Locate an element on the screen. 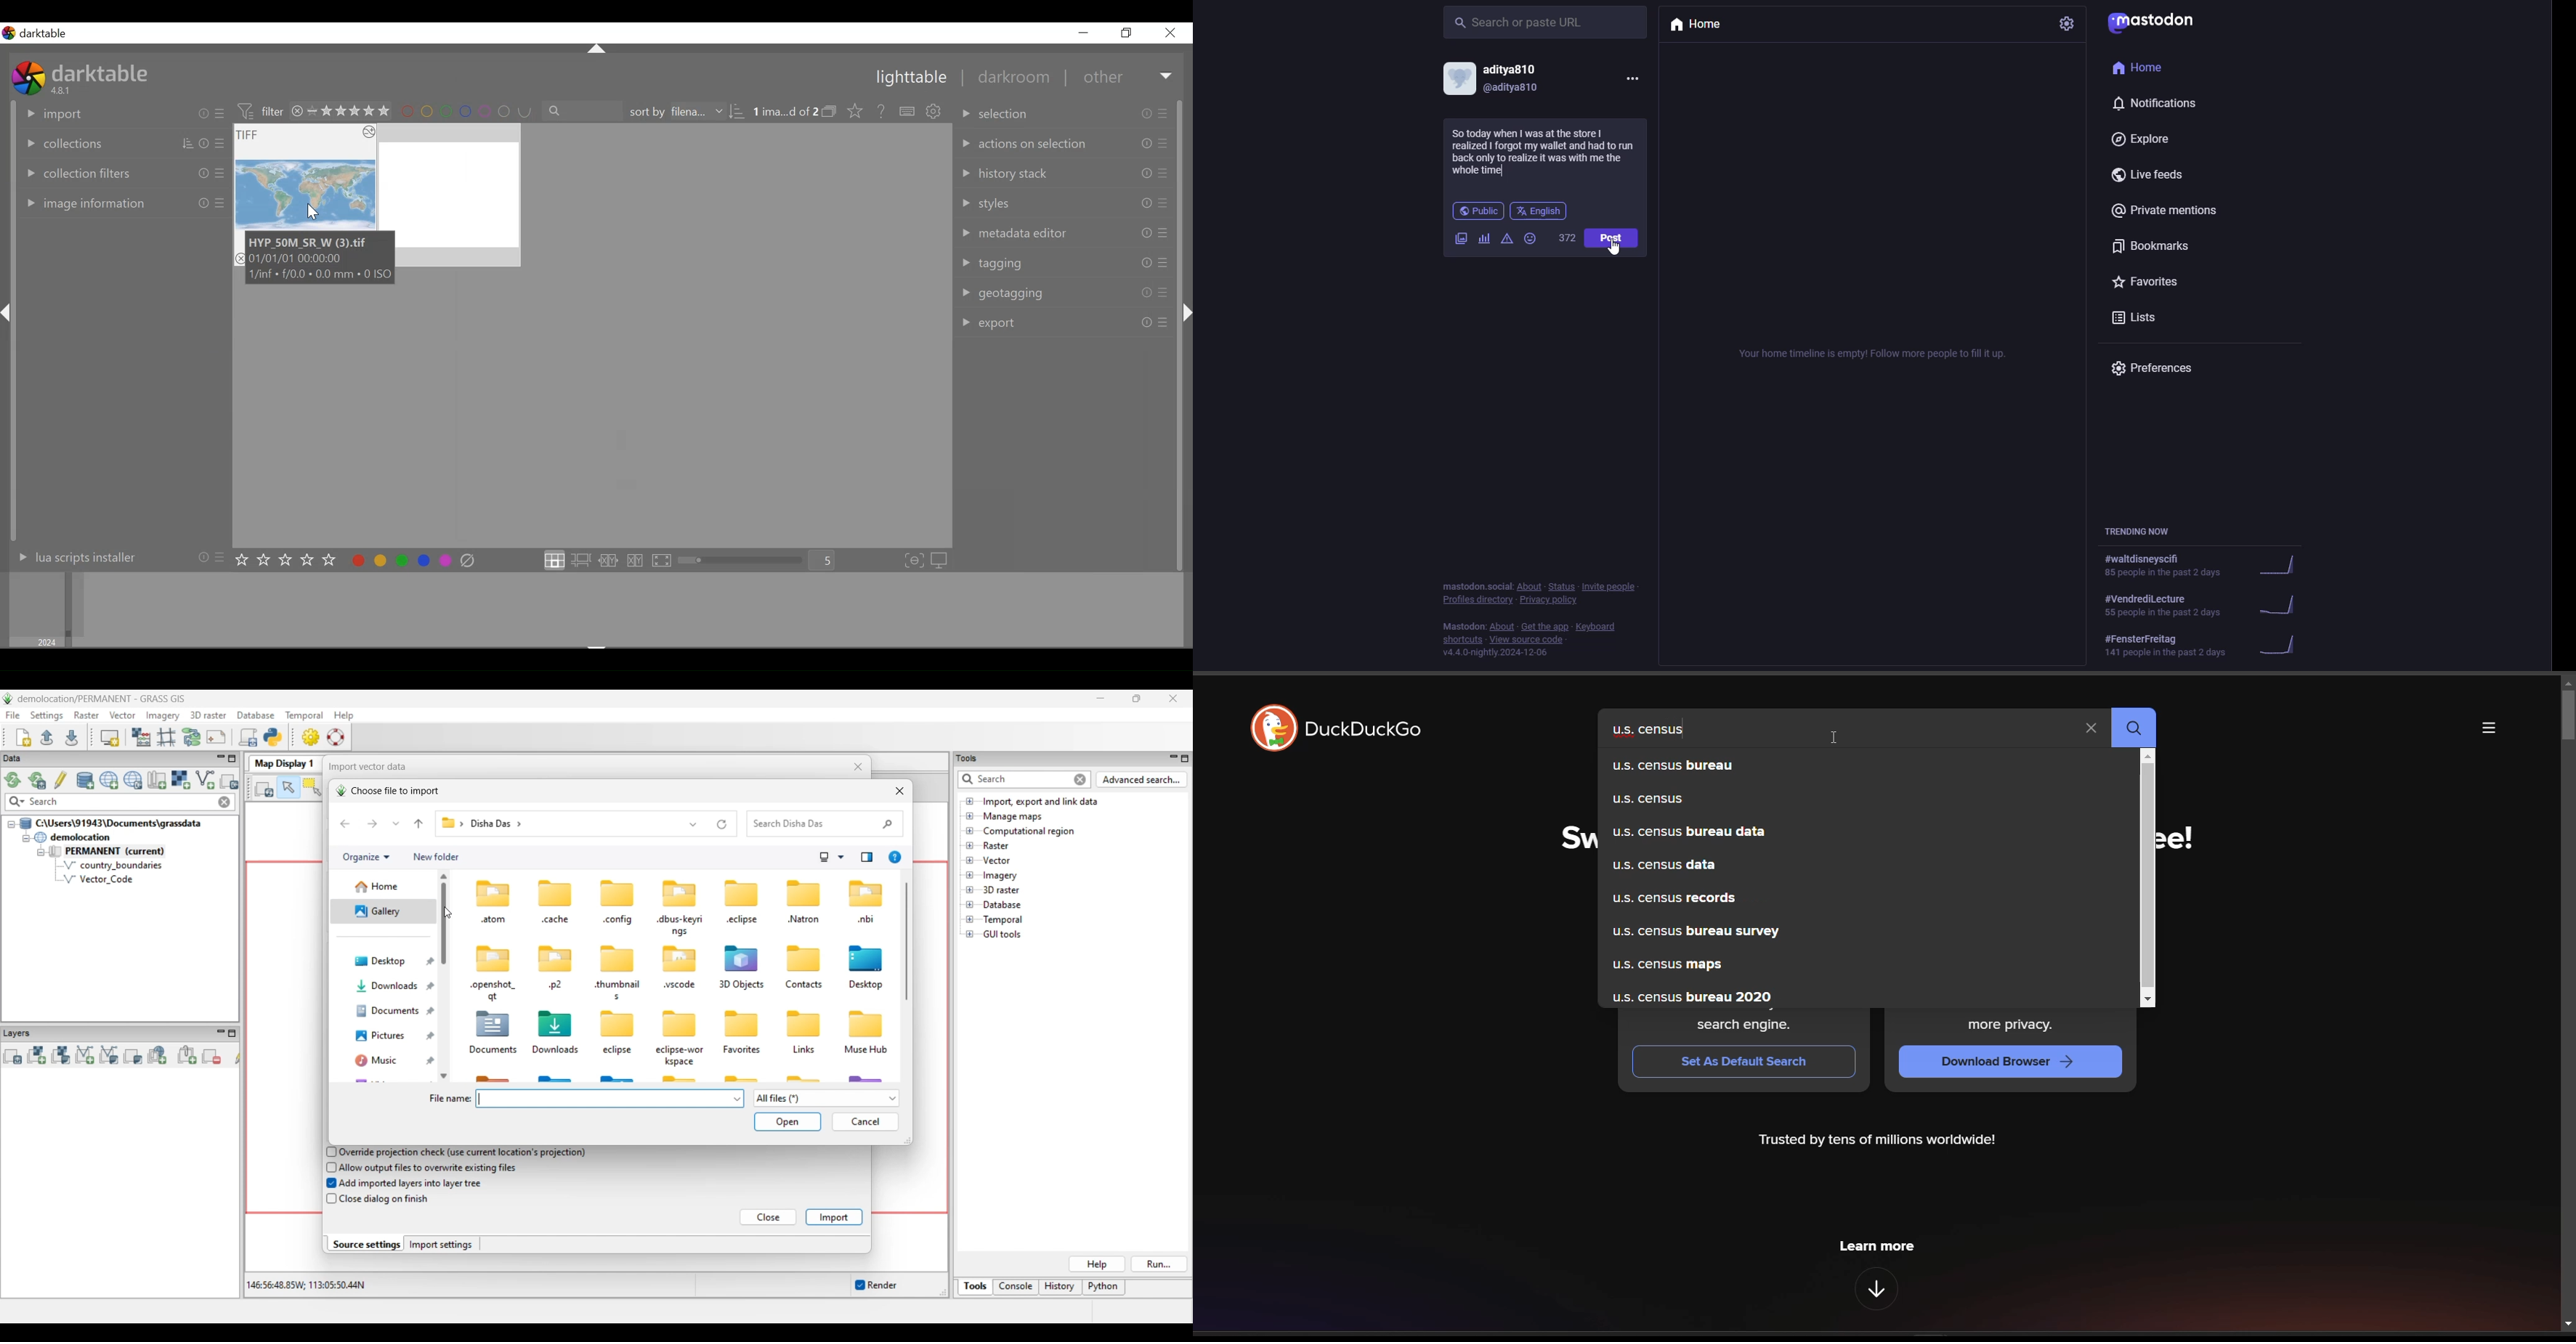  empty is located at coordinates (1879, 351).